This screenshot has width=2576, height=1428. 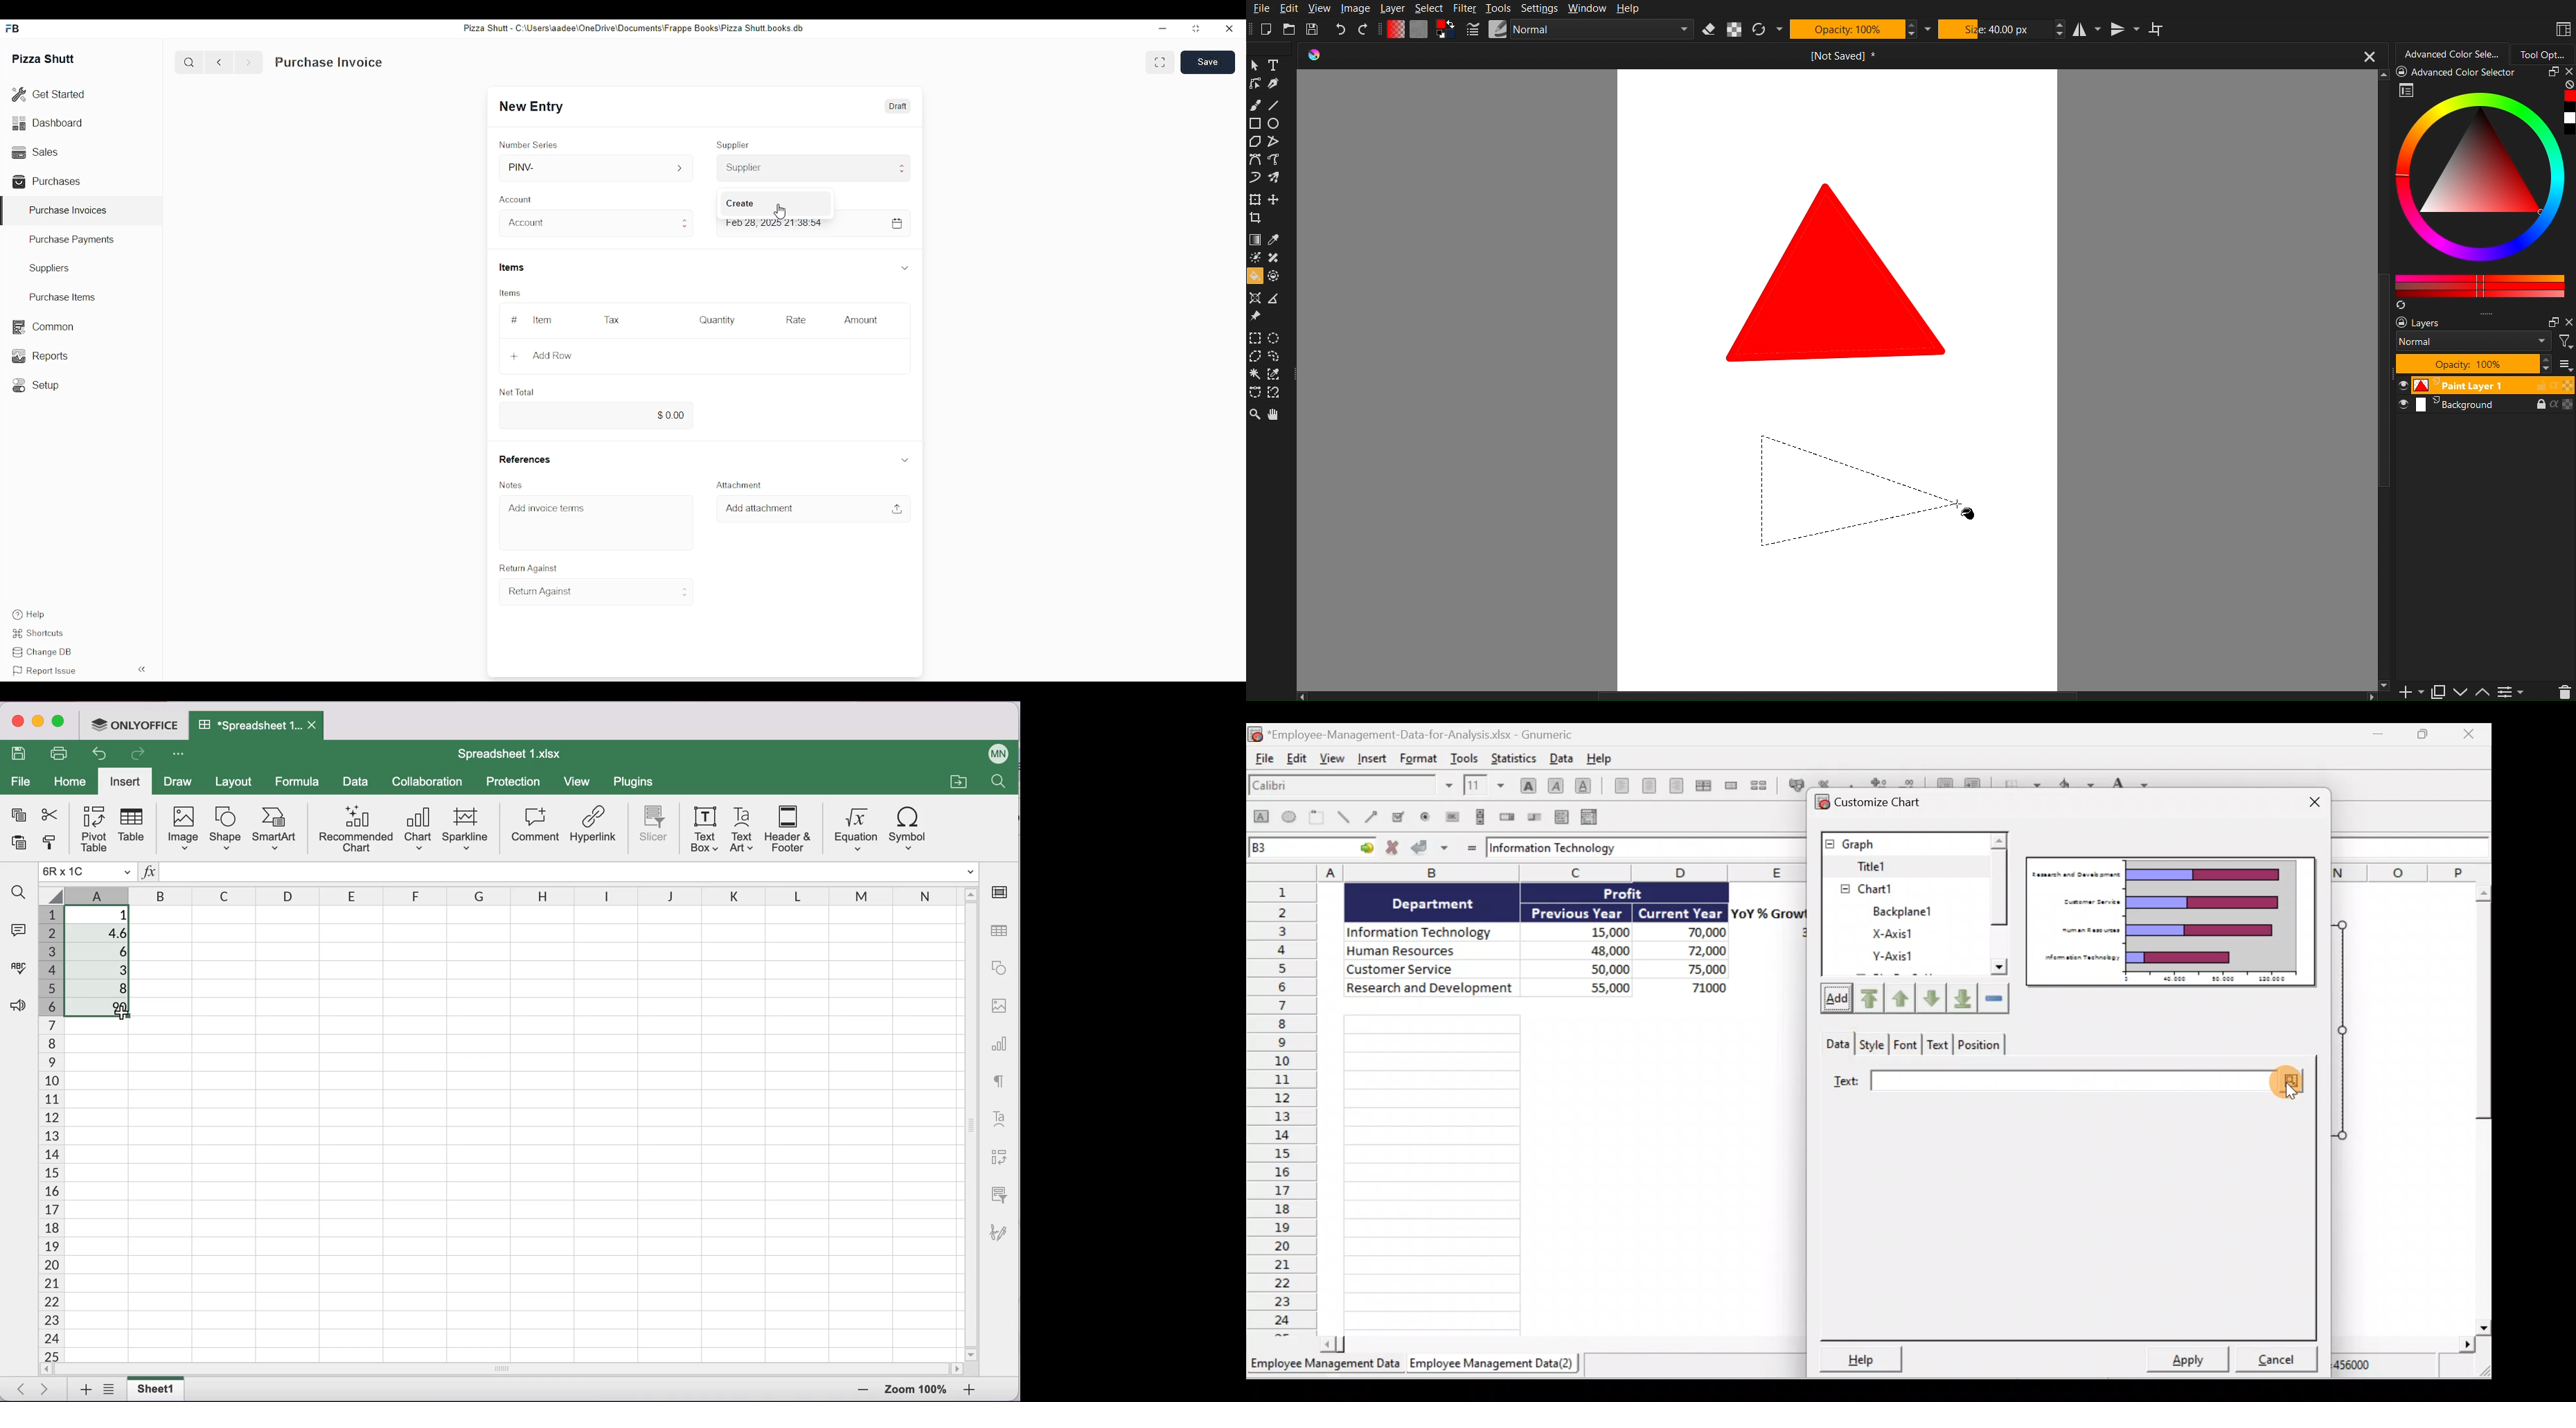 I want to click on Vertical Scrollbar, so click(x=2385, y=553).